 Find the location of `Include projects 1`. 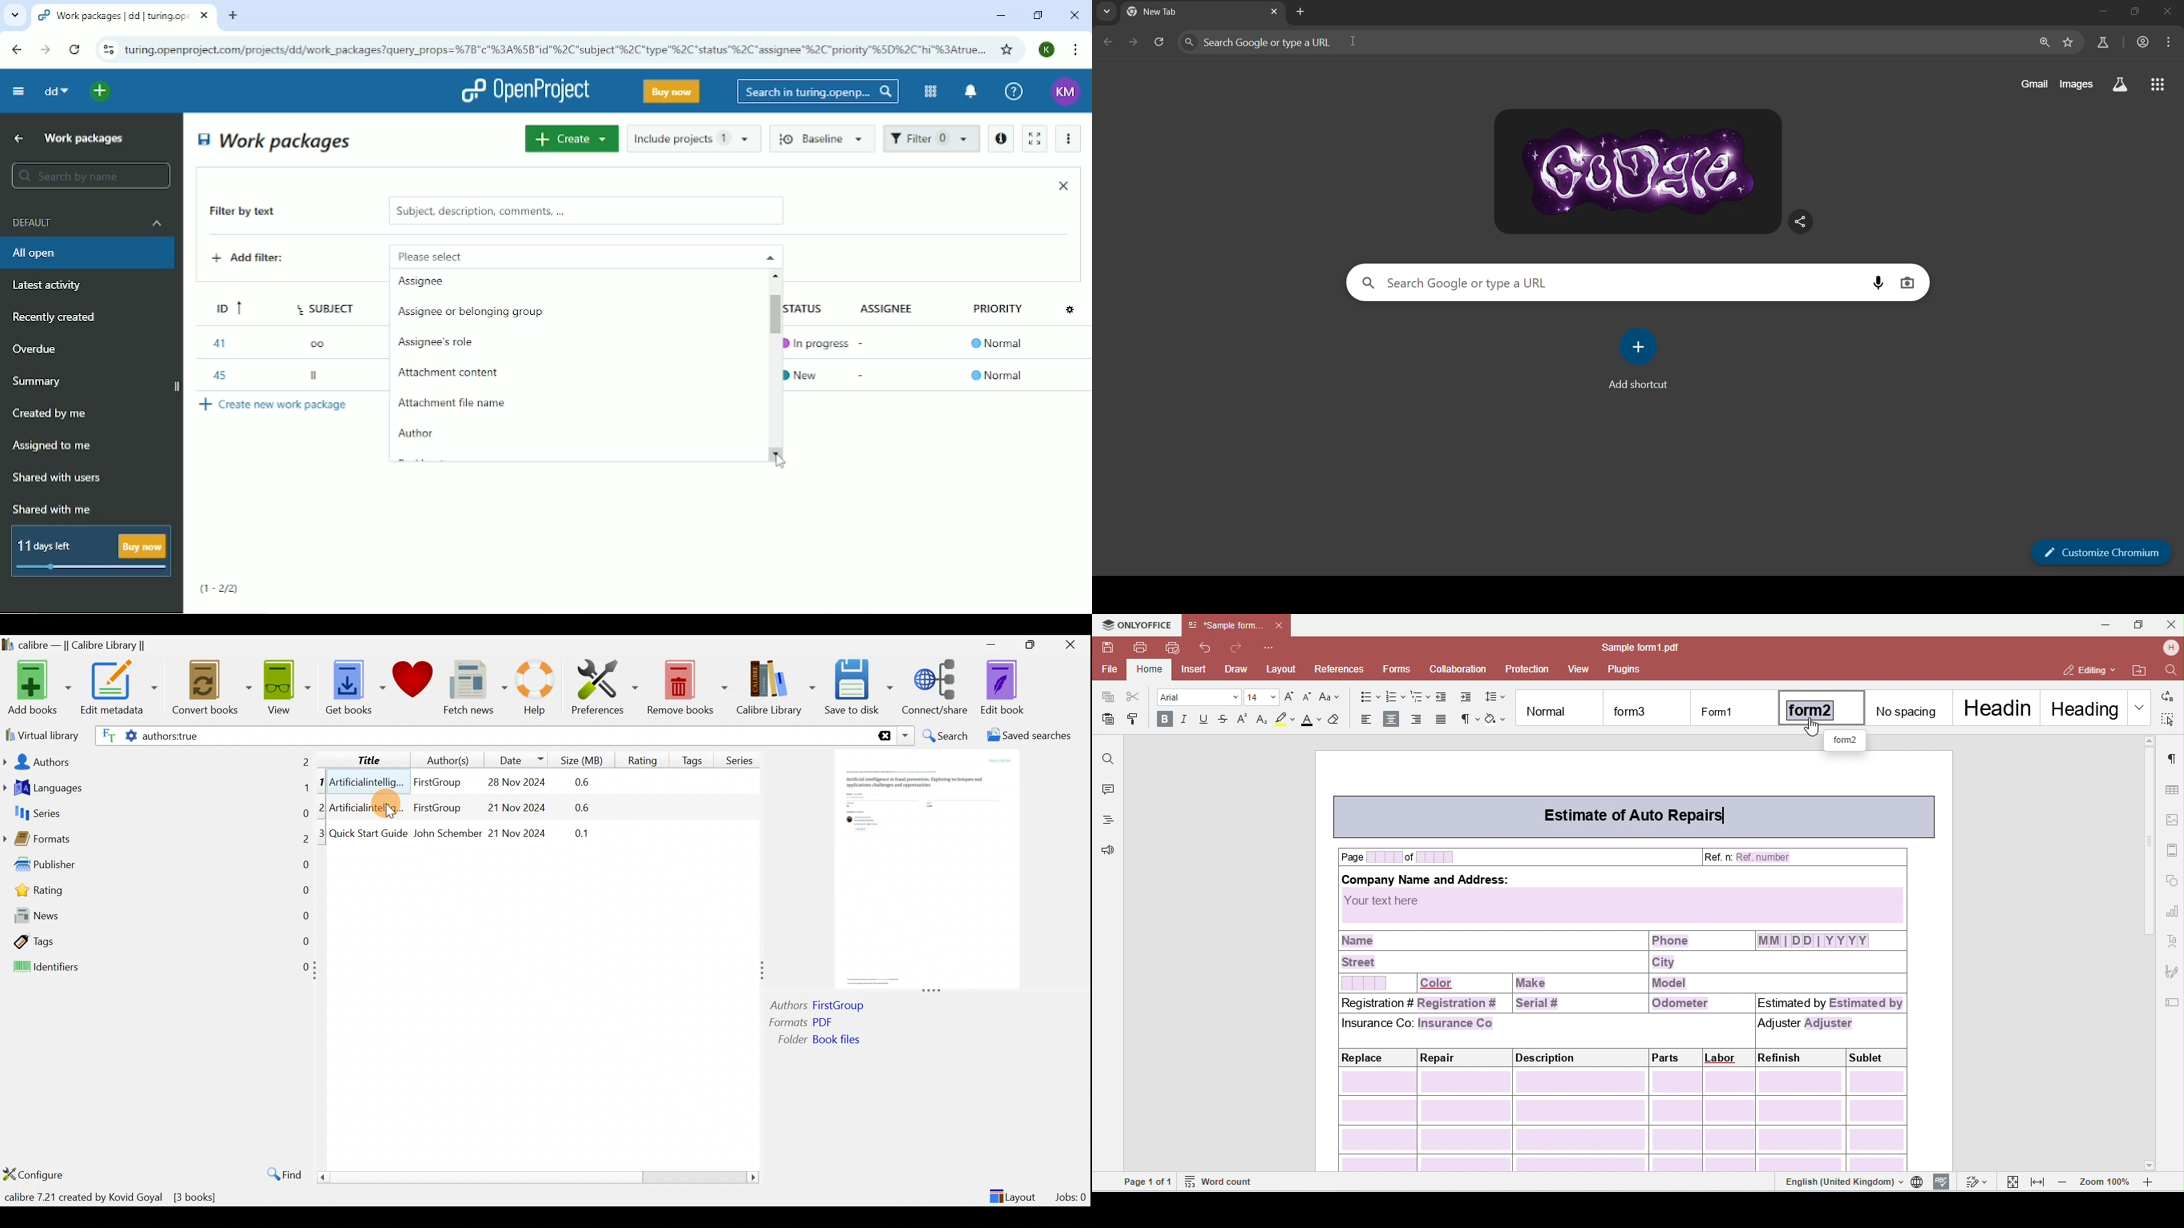

Include projects 1 is located at coordinates (694, 138).